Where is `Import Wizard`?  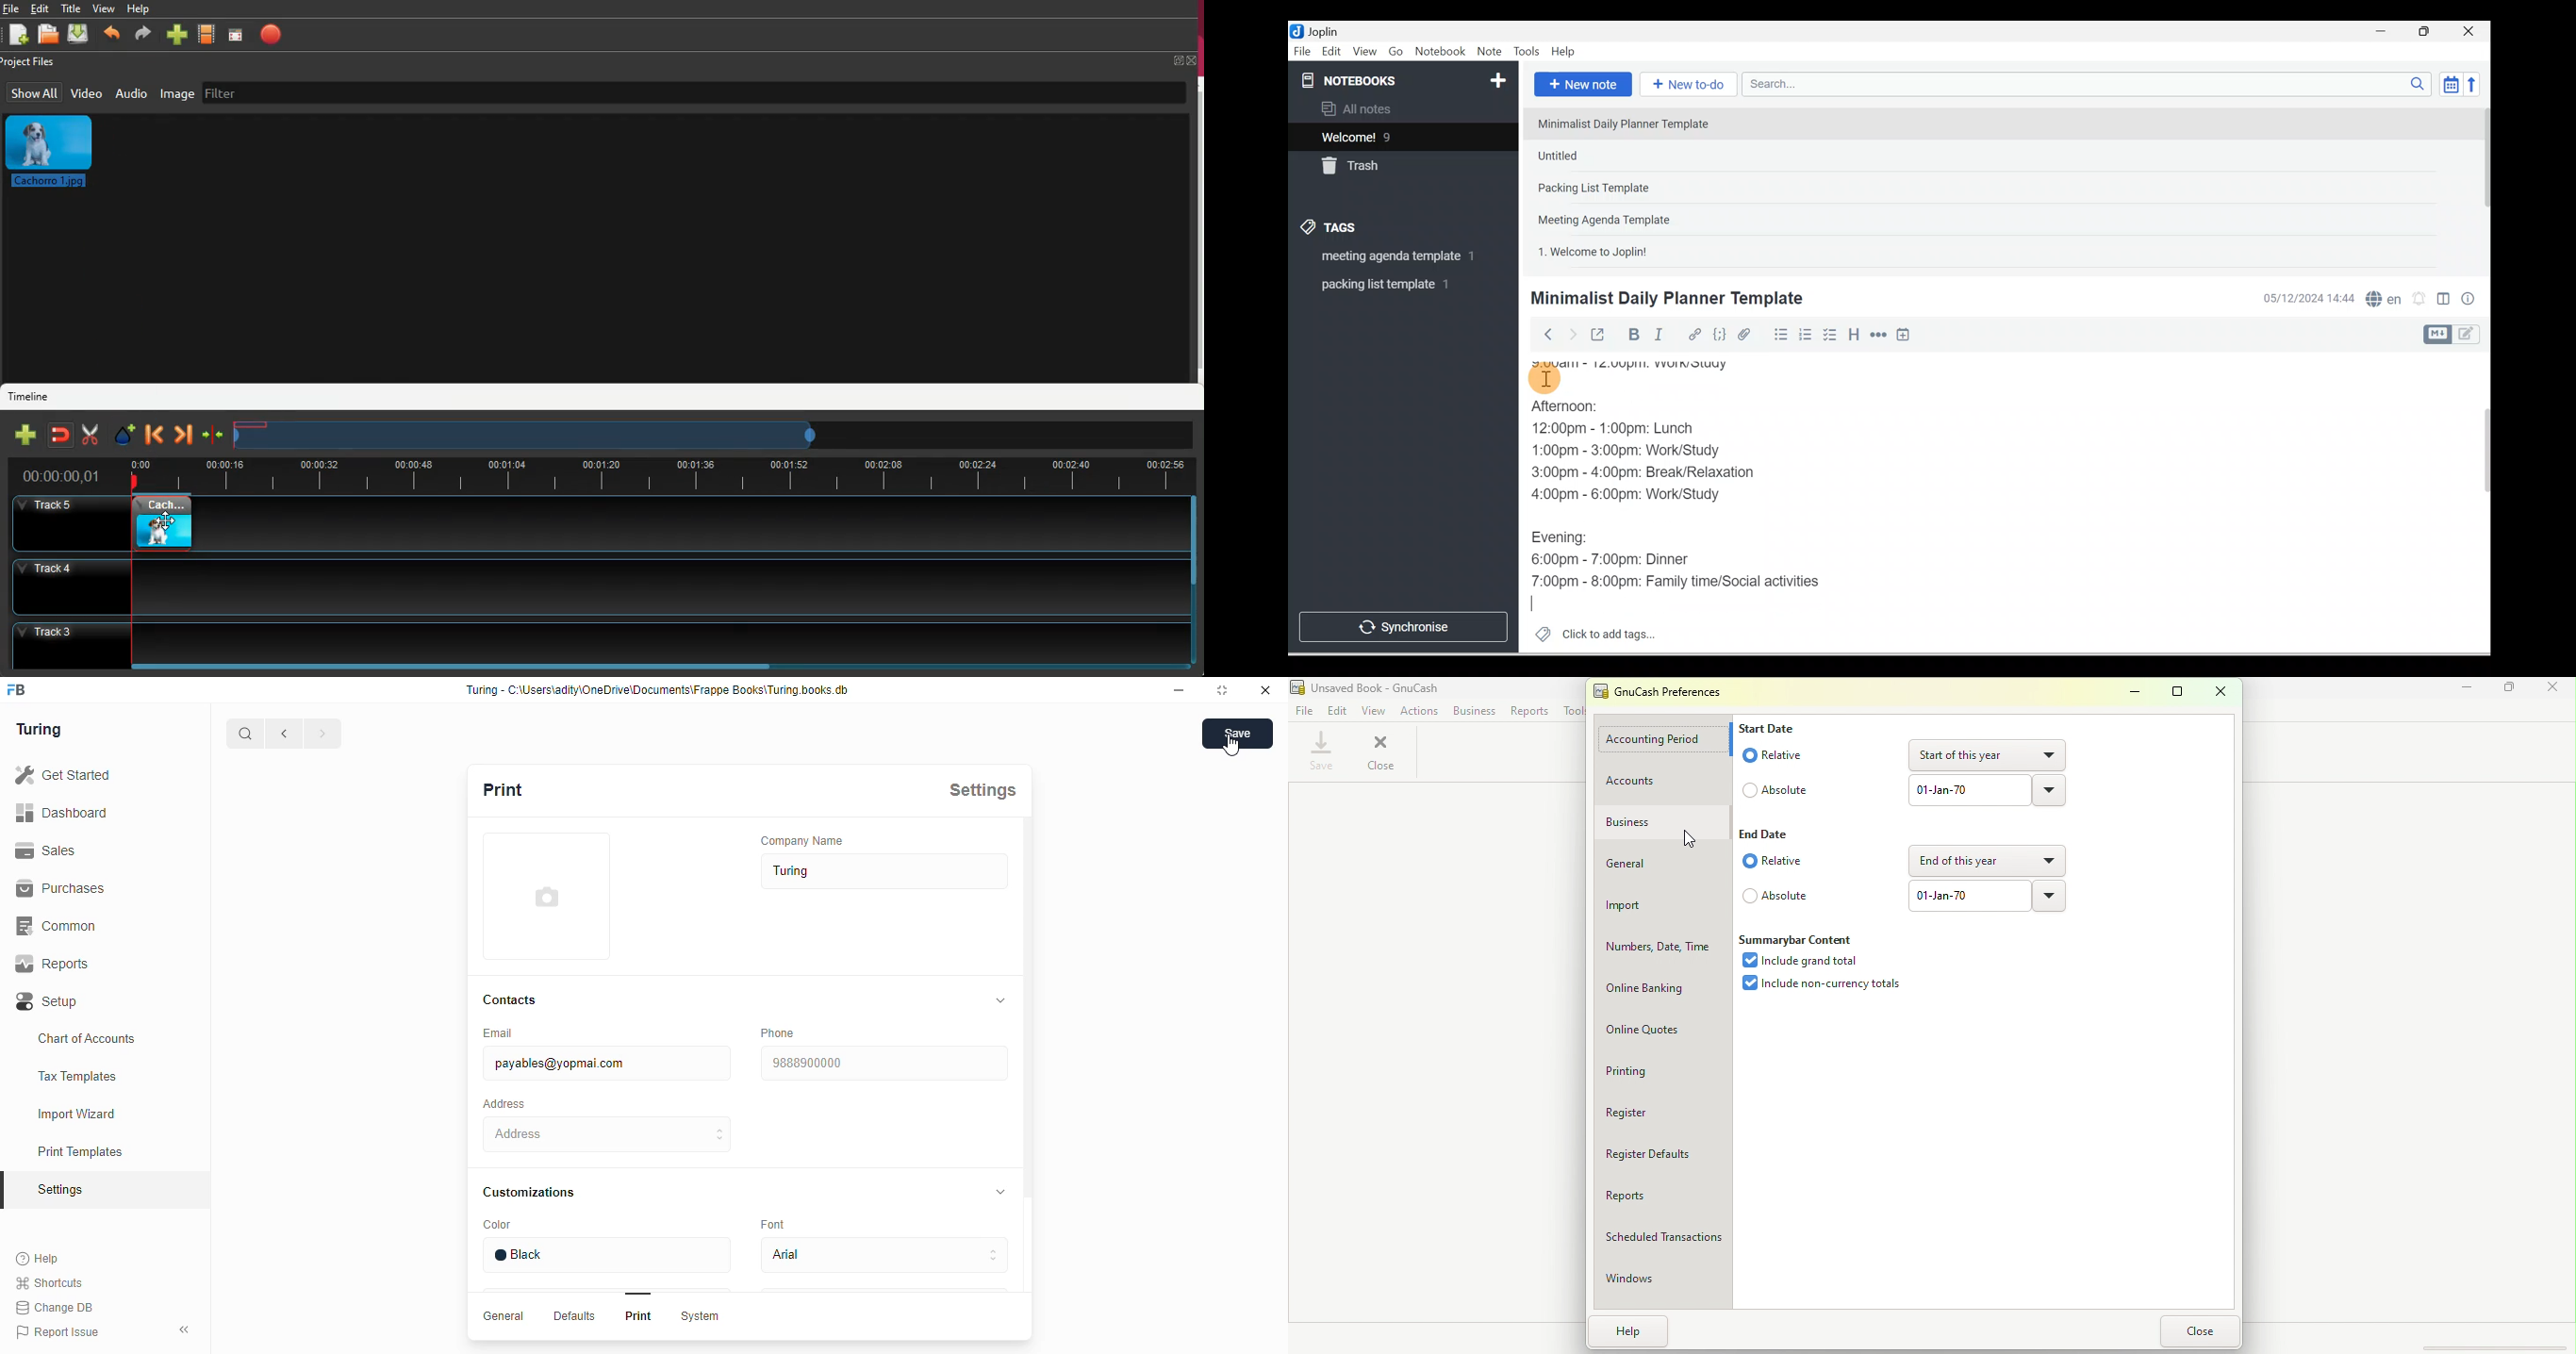 Import Wizard is located at coordinates (102, 1113).